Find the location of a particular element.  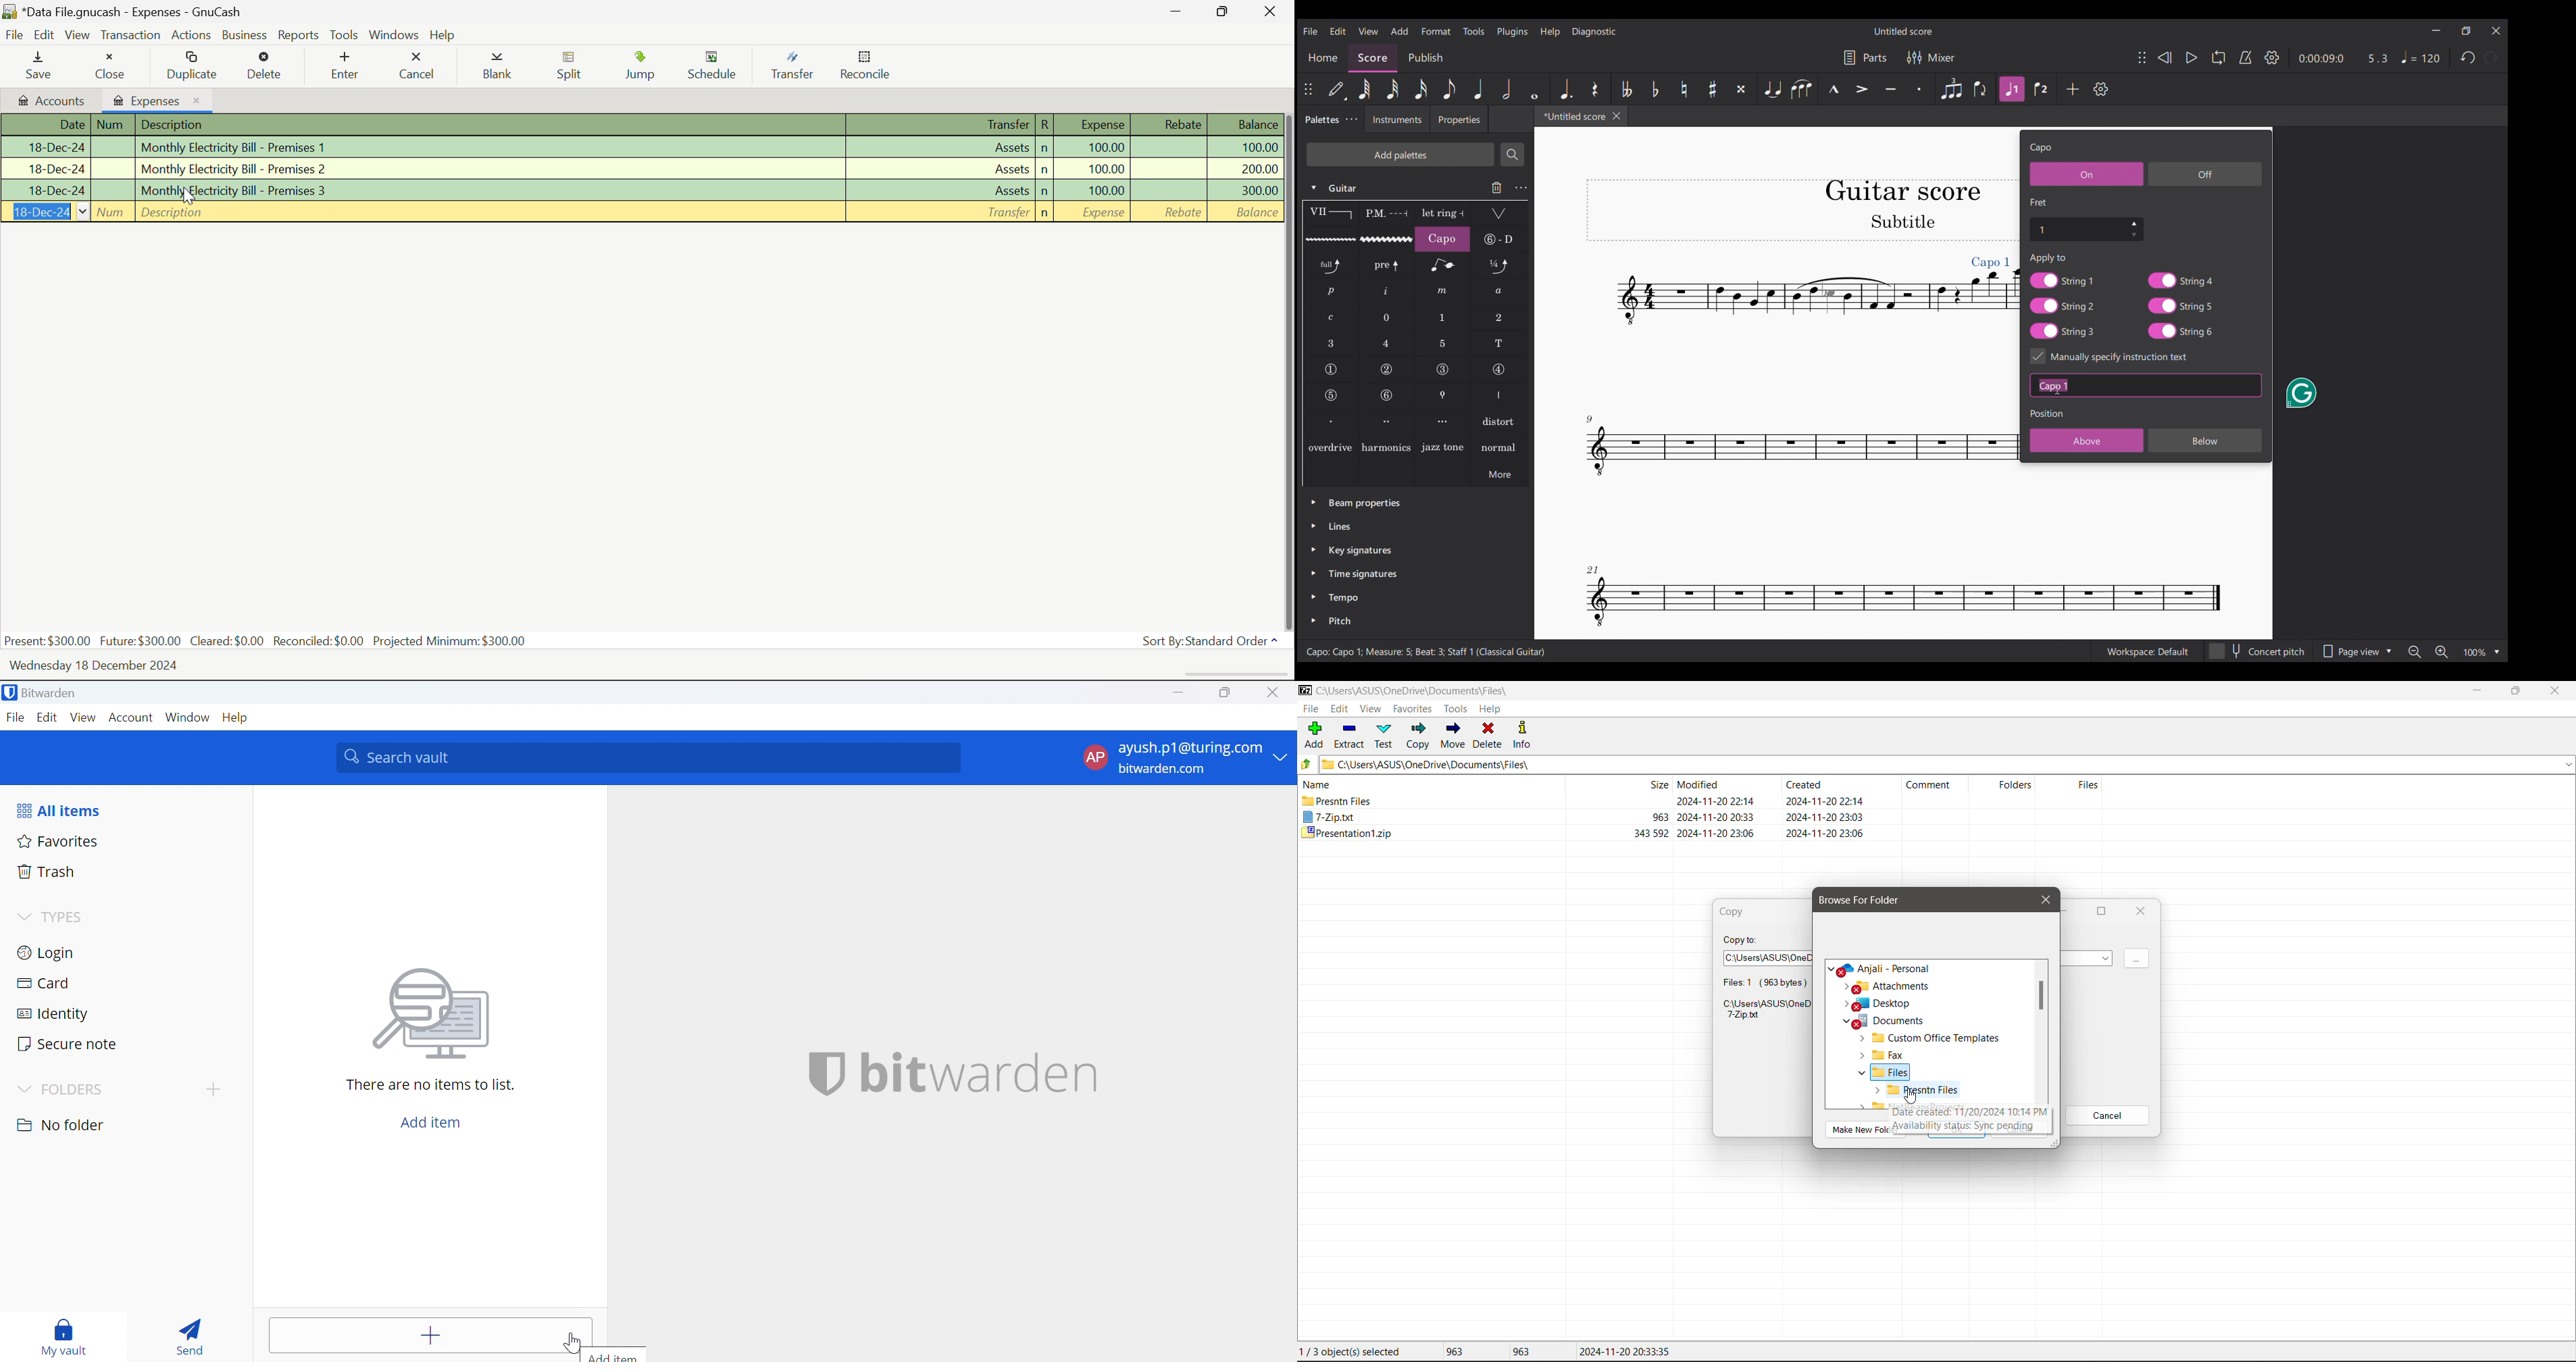

LH guitar fingering 2 is located at coordinates (1499, 318).